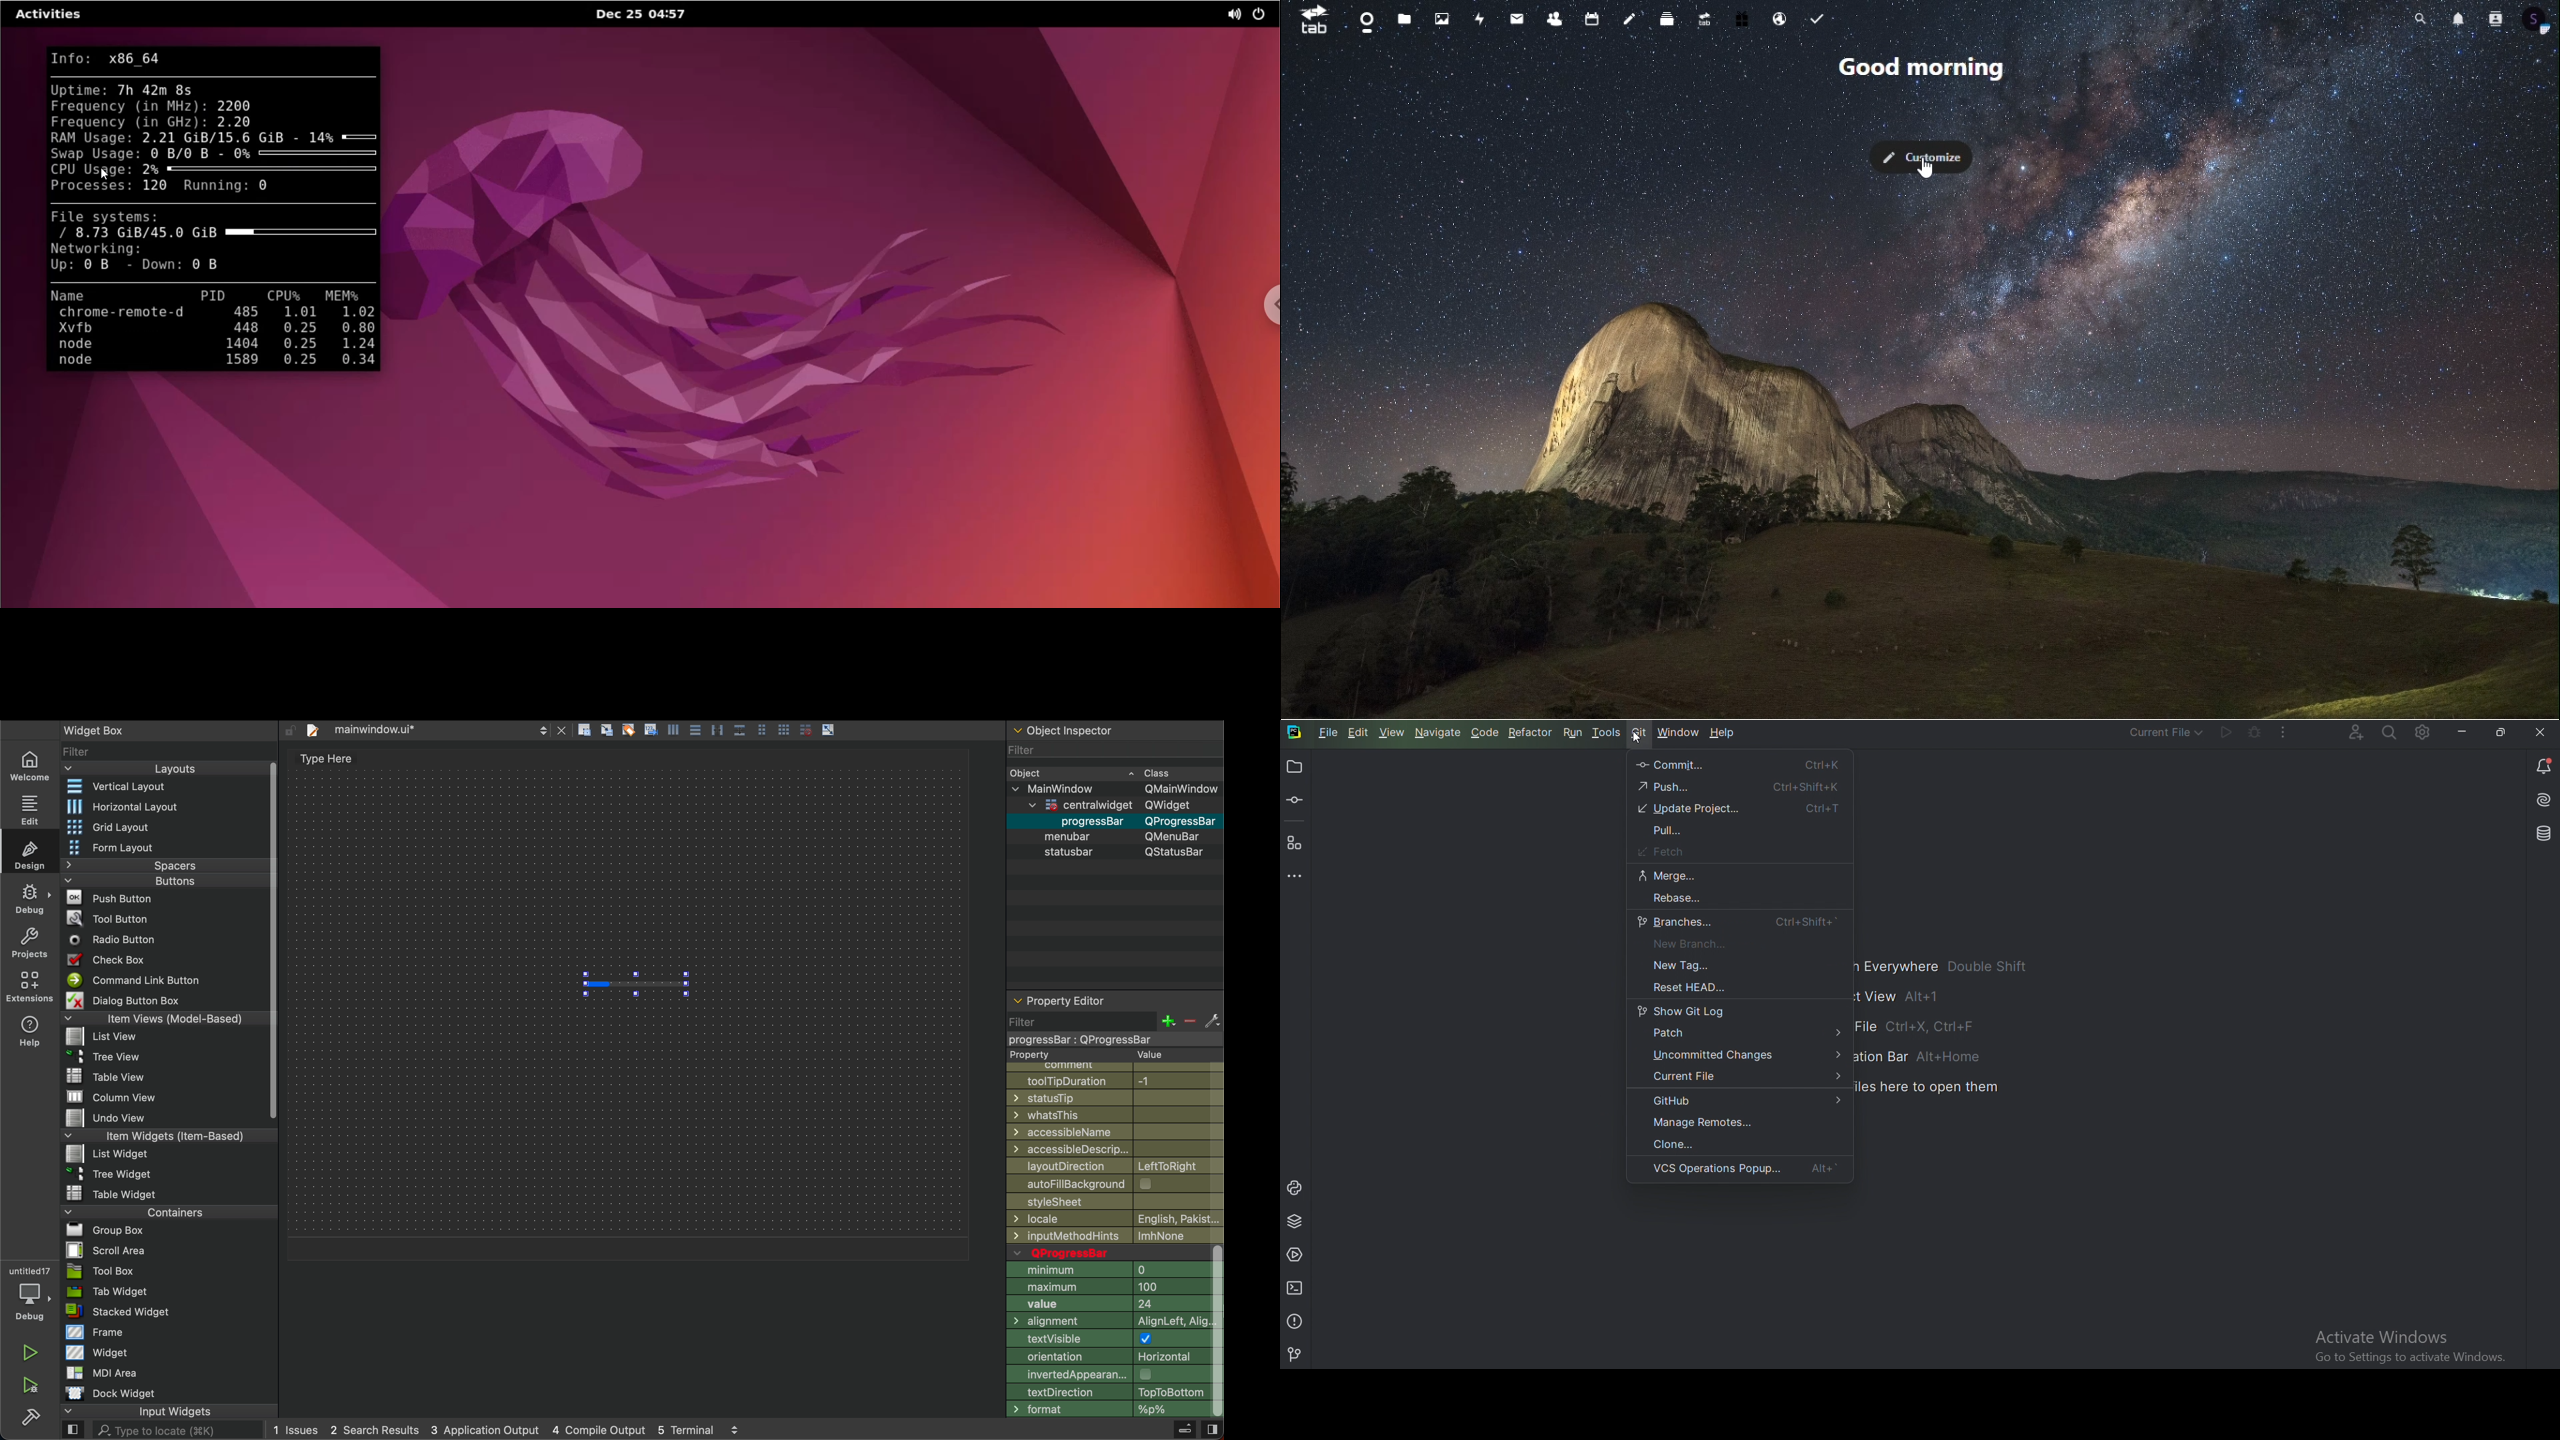 The height and width of the screenshot is (1456, 2576). Describe the element at coordinates (1517, 22) in the screenshot. I see `message` at that location.